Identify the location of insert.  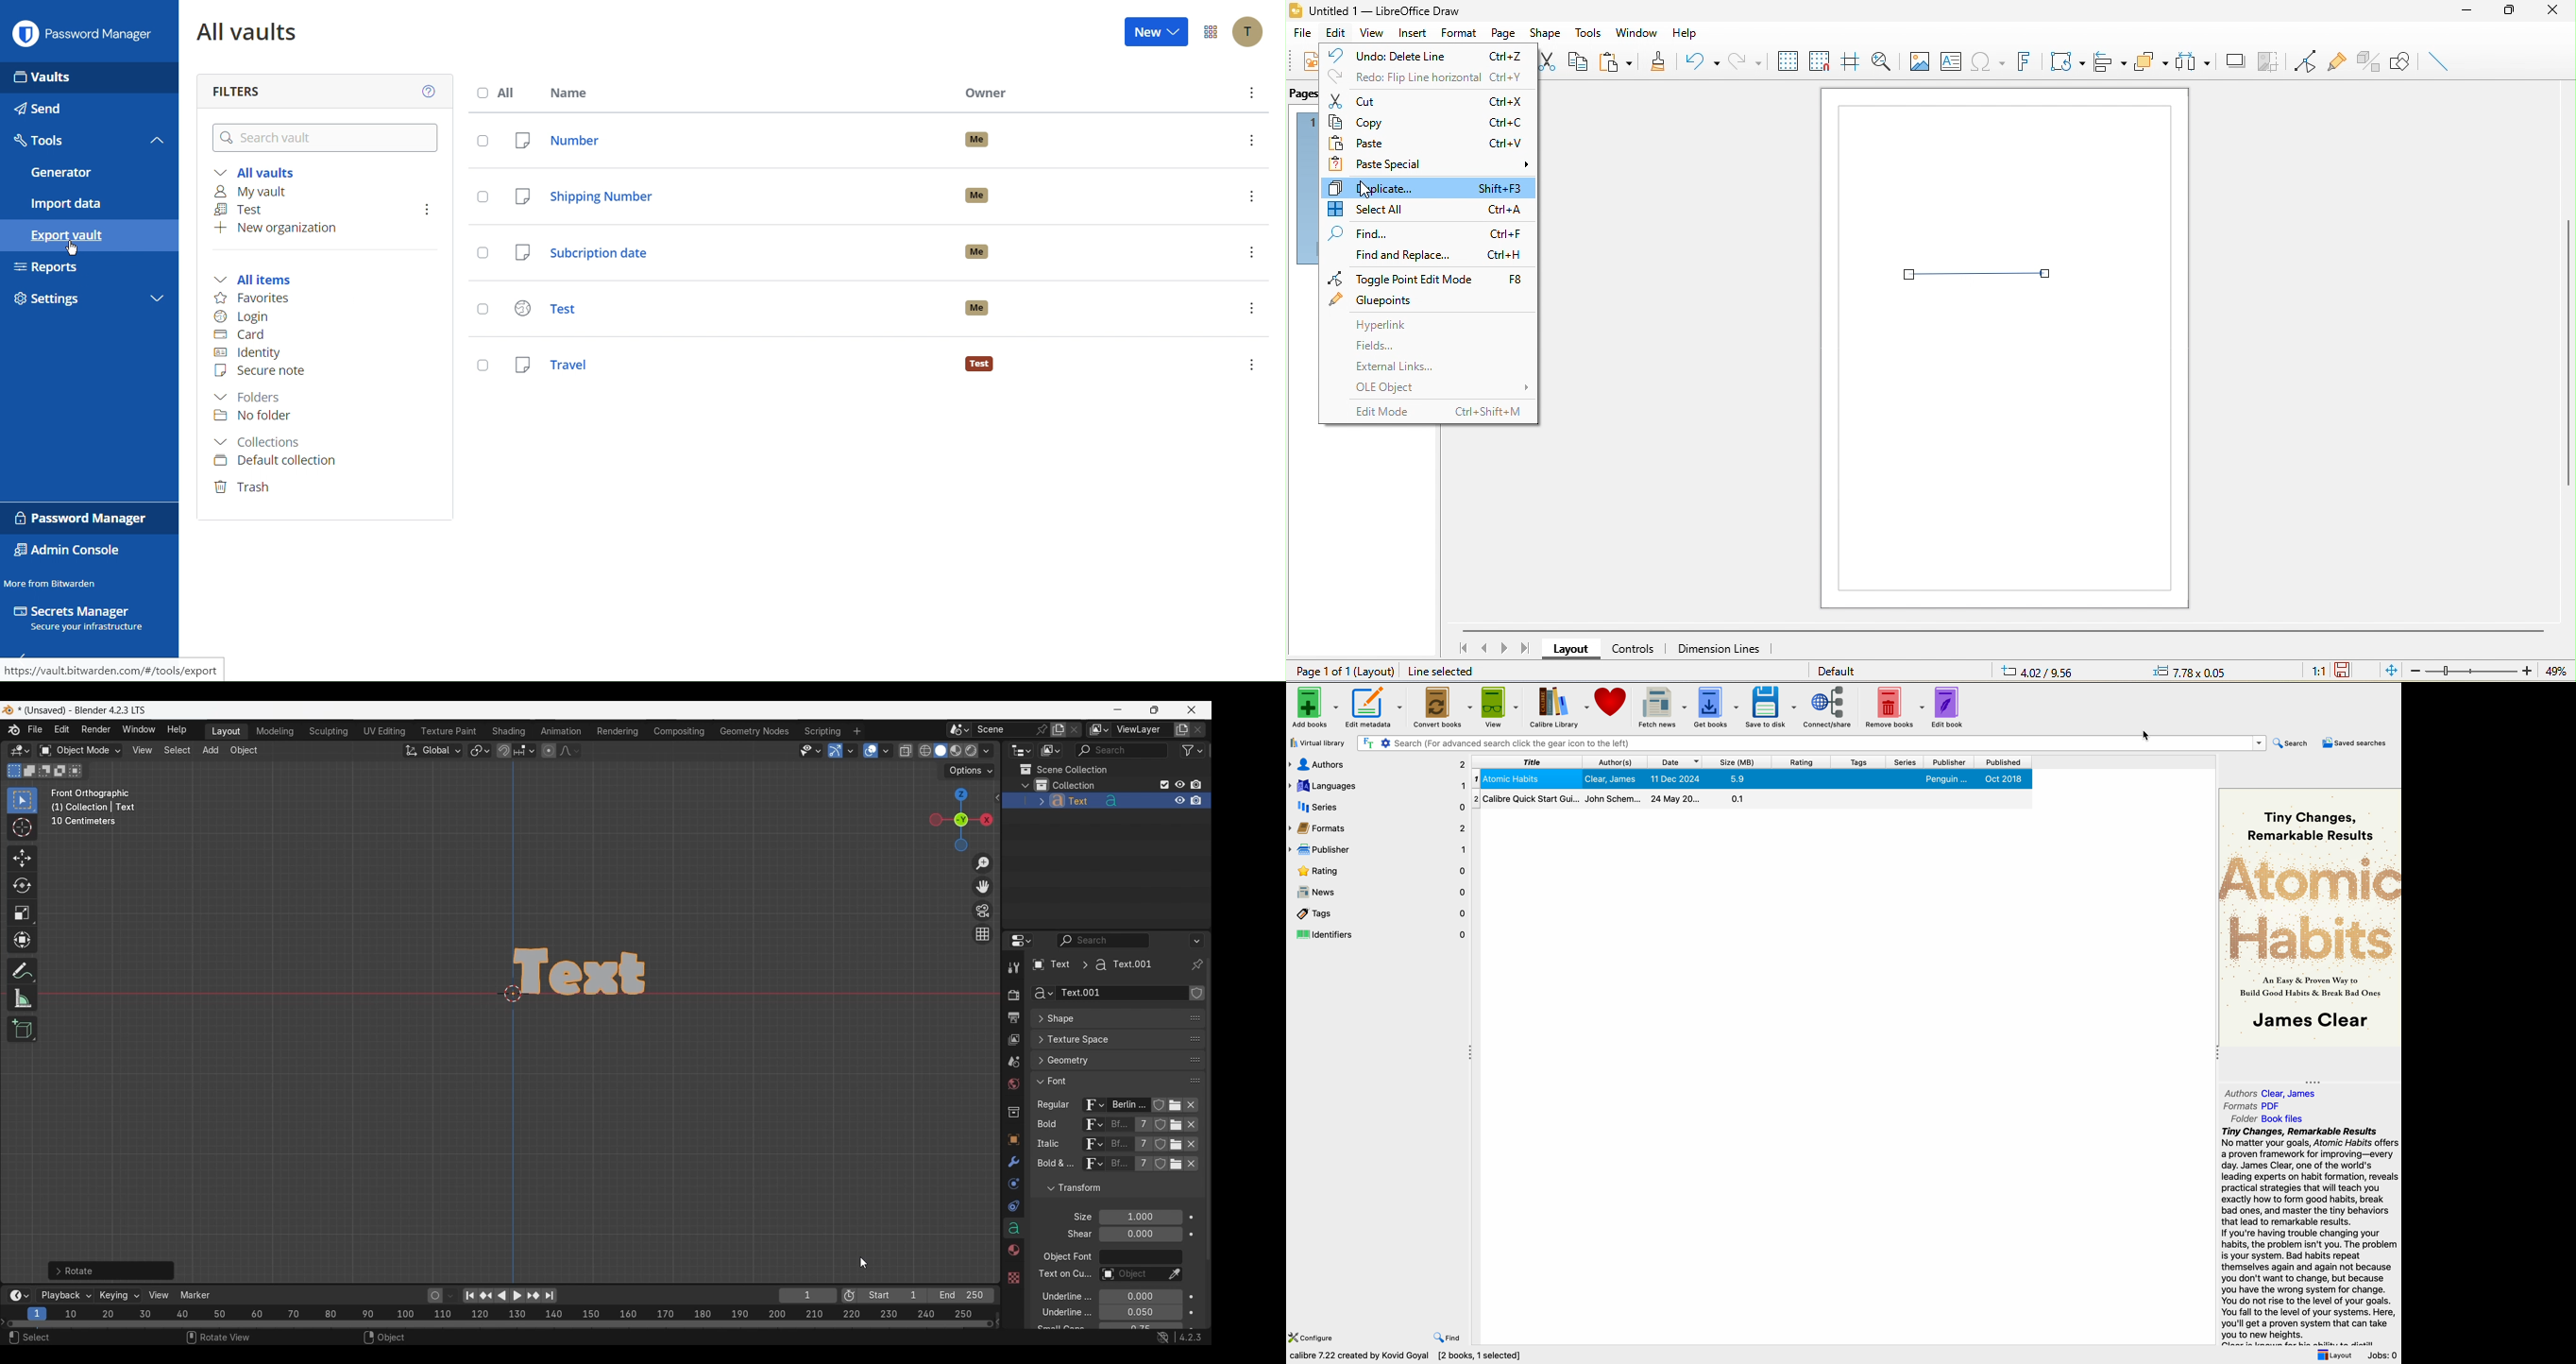
(1409, 35).